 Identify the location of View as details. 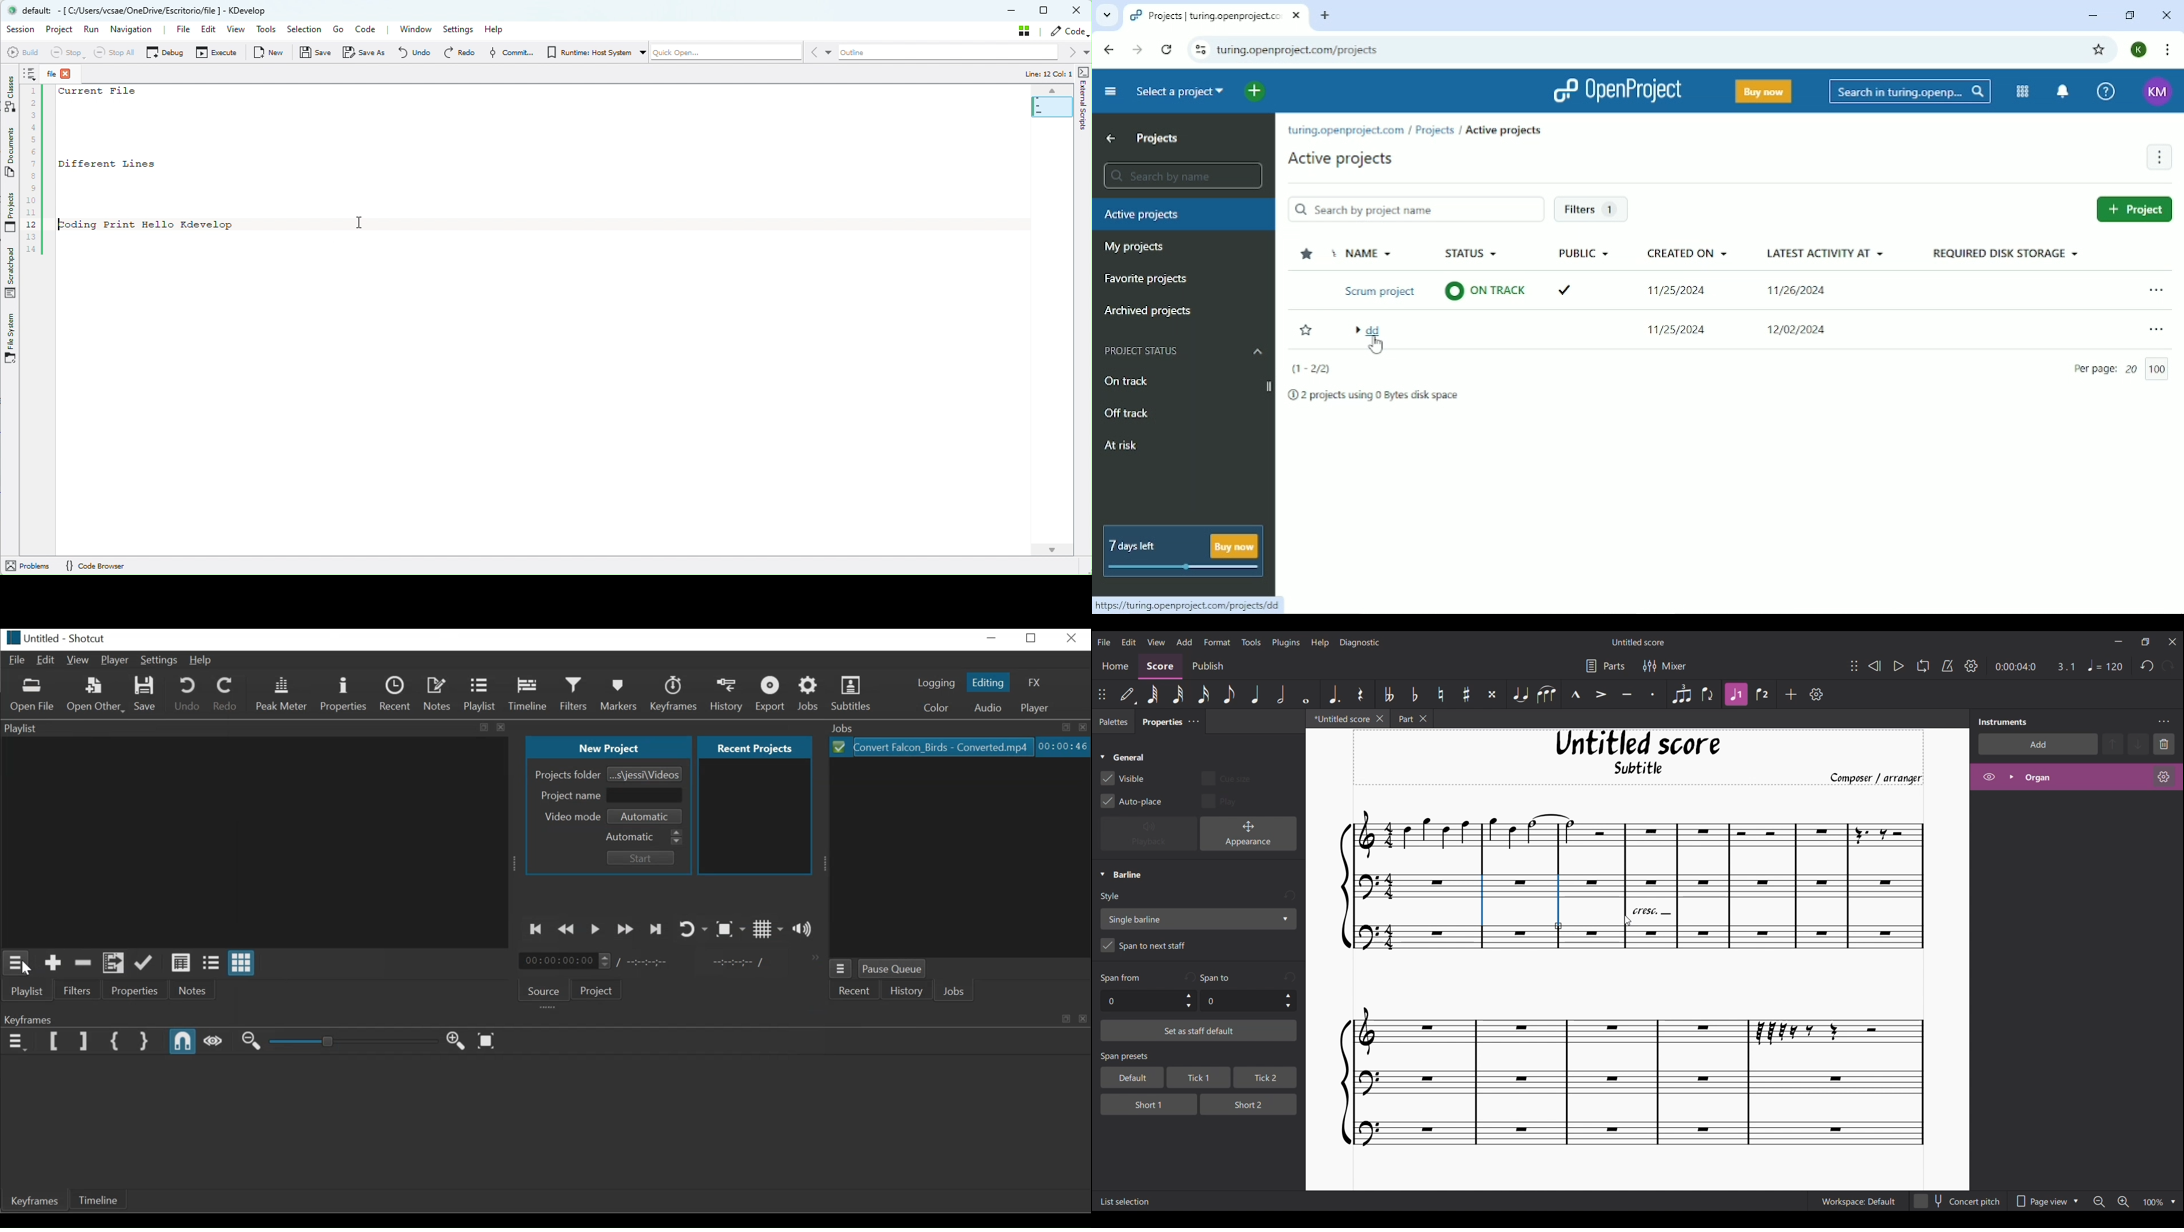
(183, 962).